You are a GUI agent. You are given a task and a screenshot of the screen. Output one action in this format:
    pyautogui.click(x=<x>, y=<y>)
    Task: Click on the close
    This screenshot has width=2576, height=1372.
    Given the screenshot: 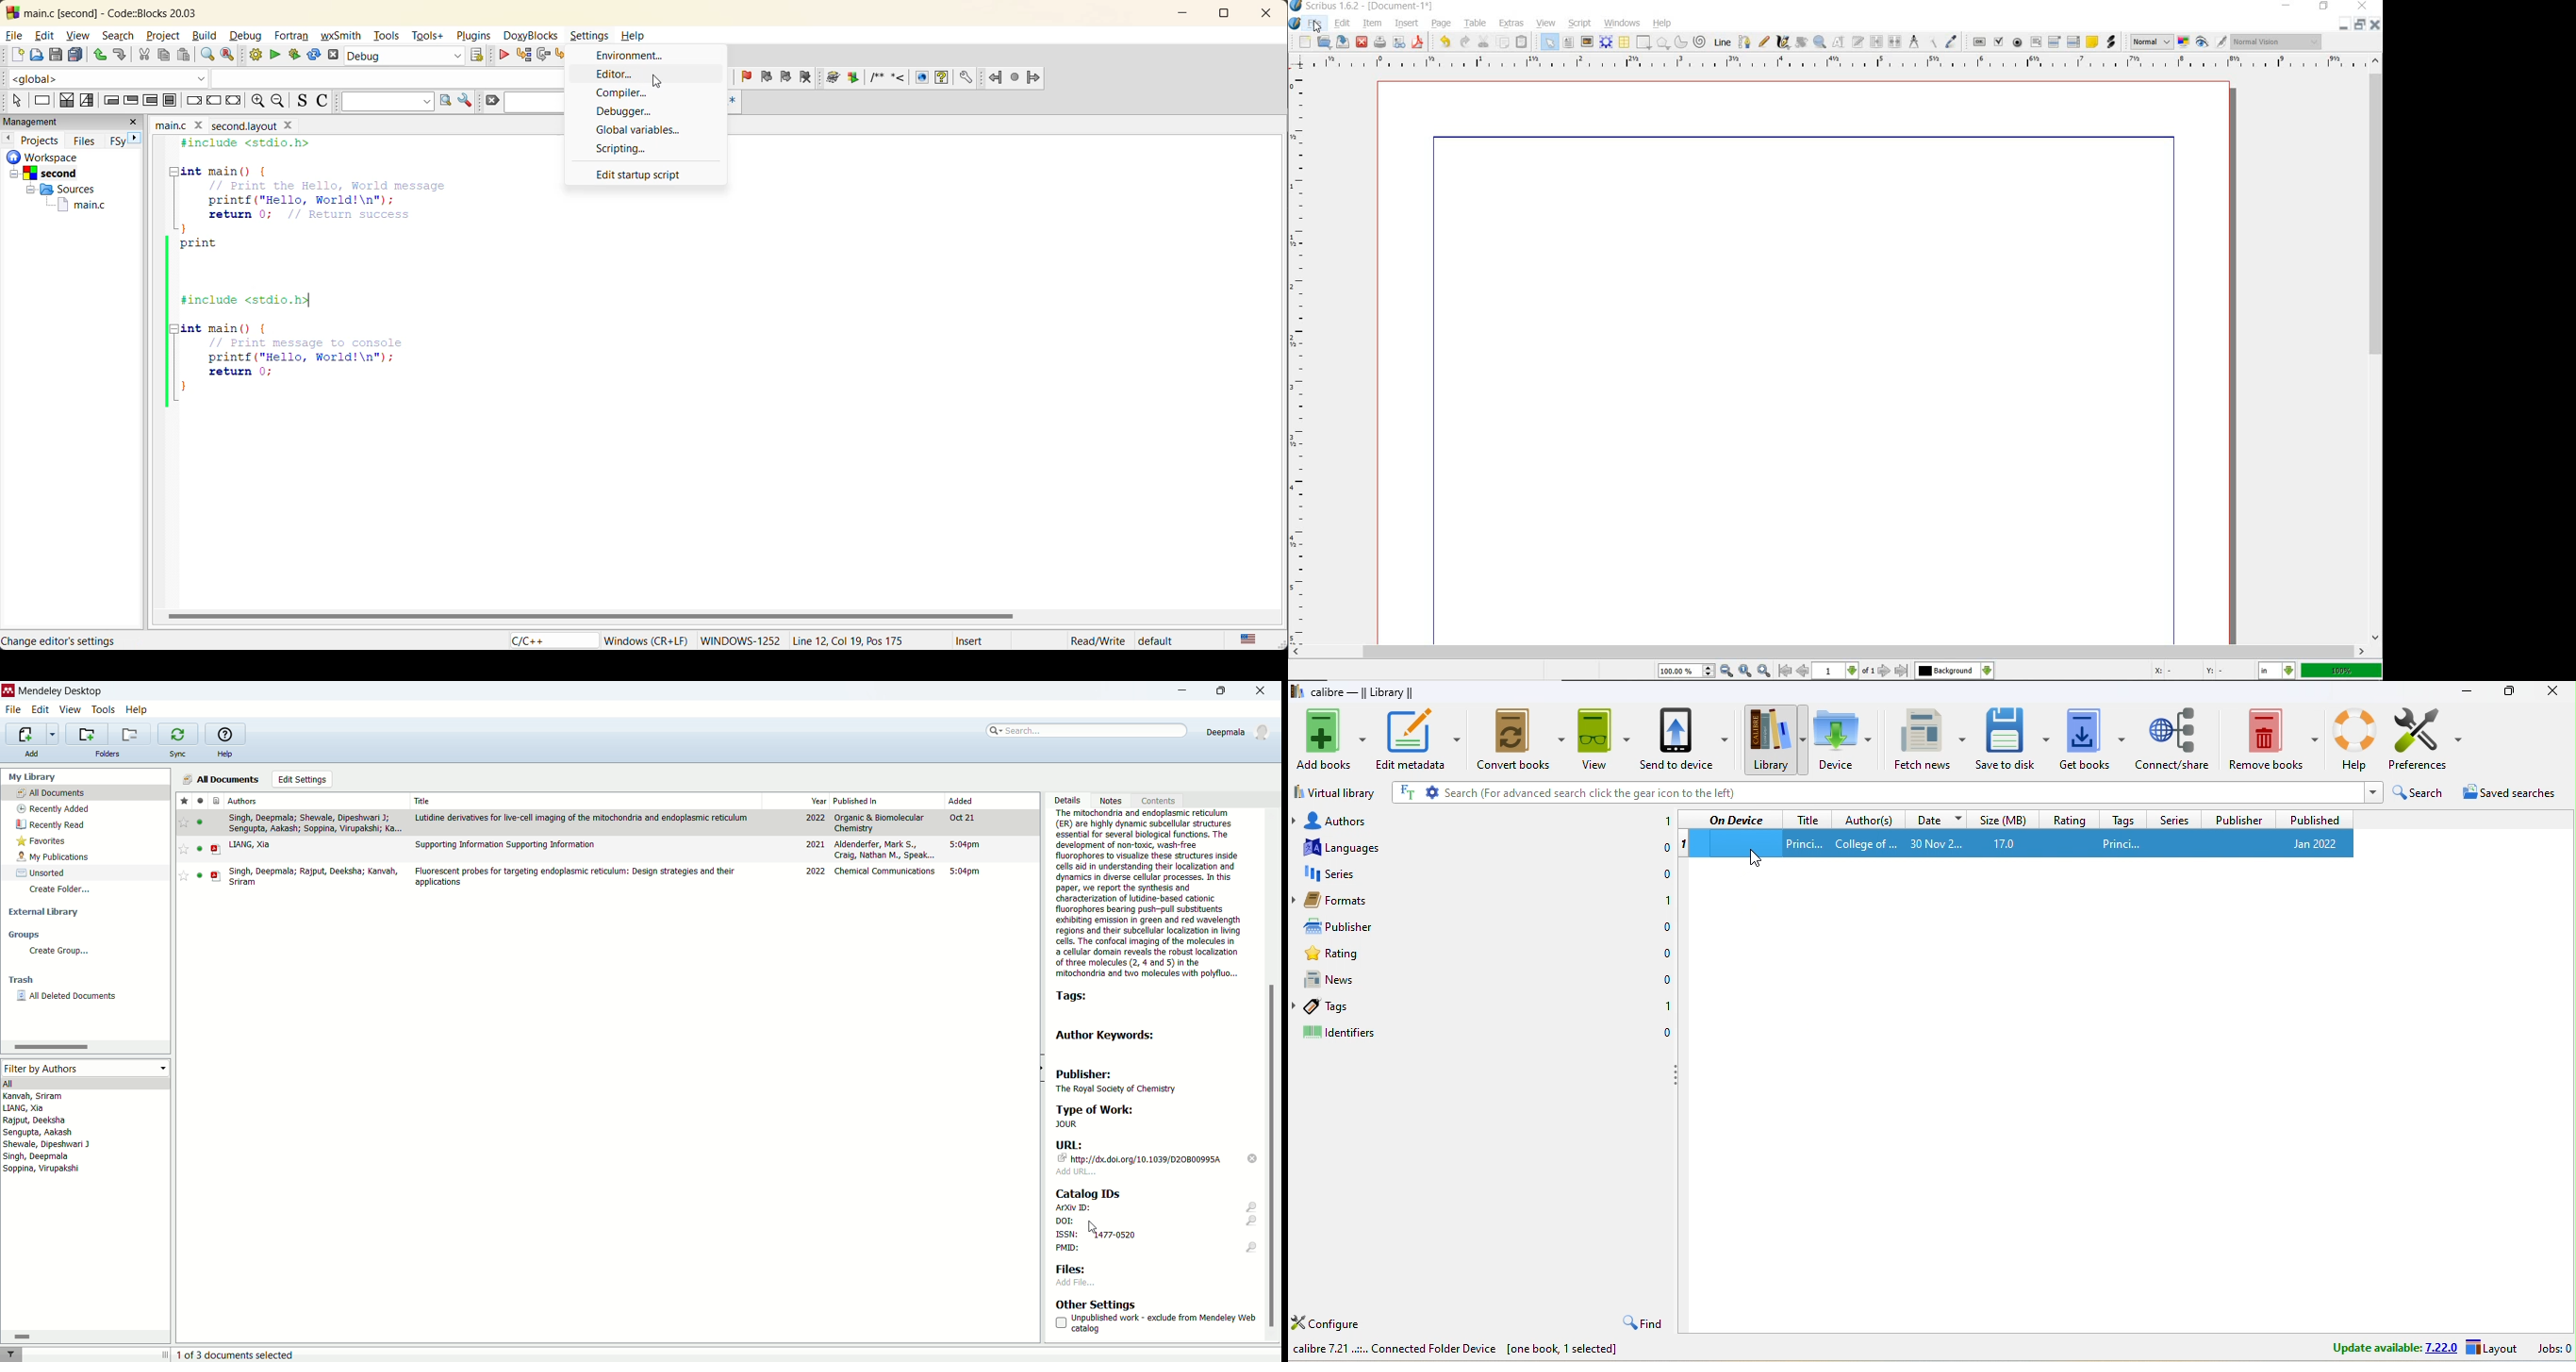 What is the action you would take?
    pyautogui.click(x=136, y=123)
    